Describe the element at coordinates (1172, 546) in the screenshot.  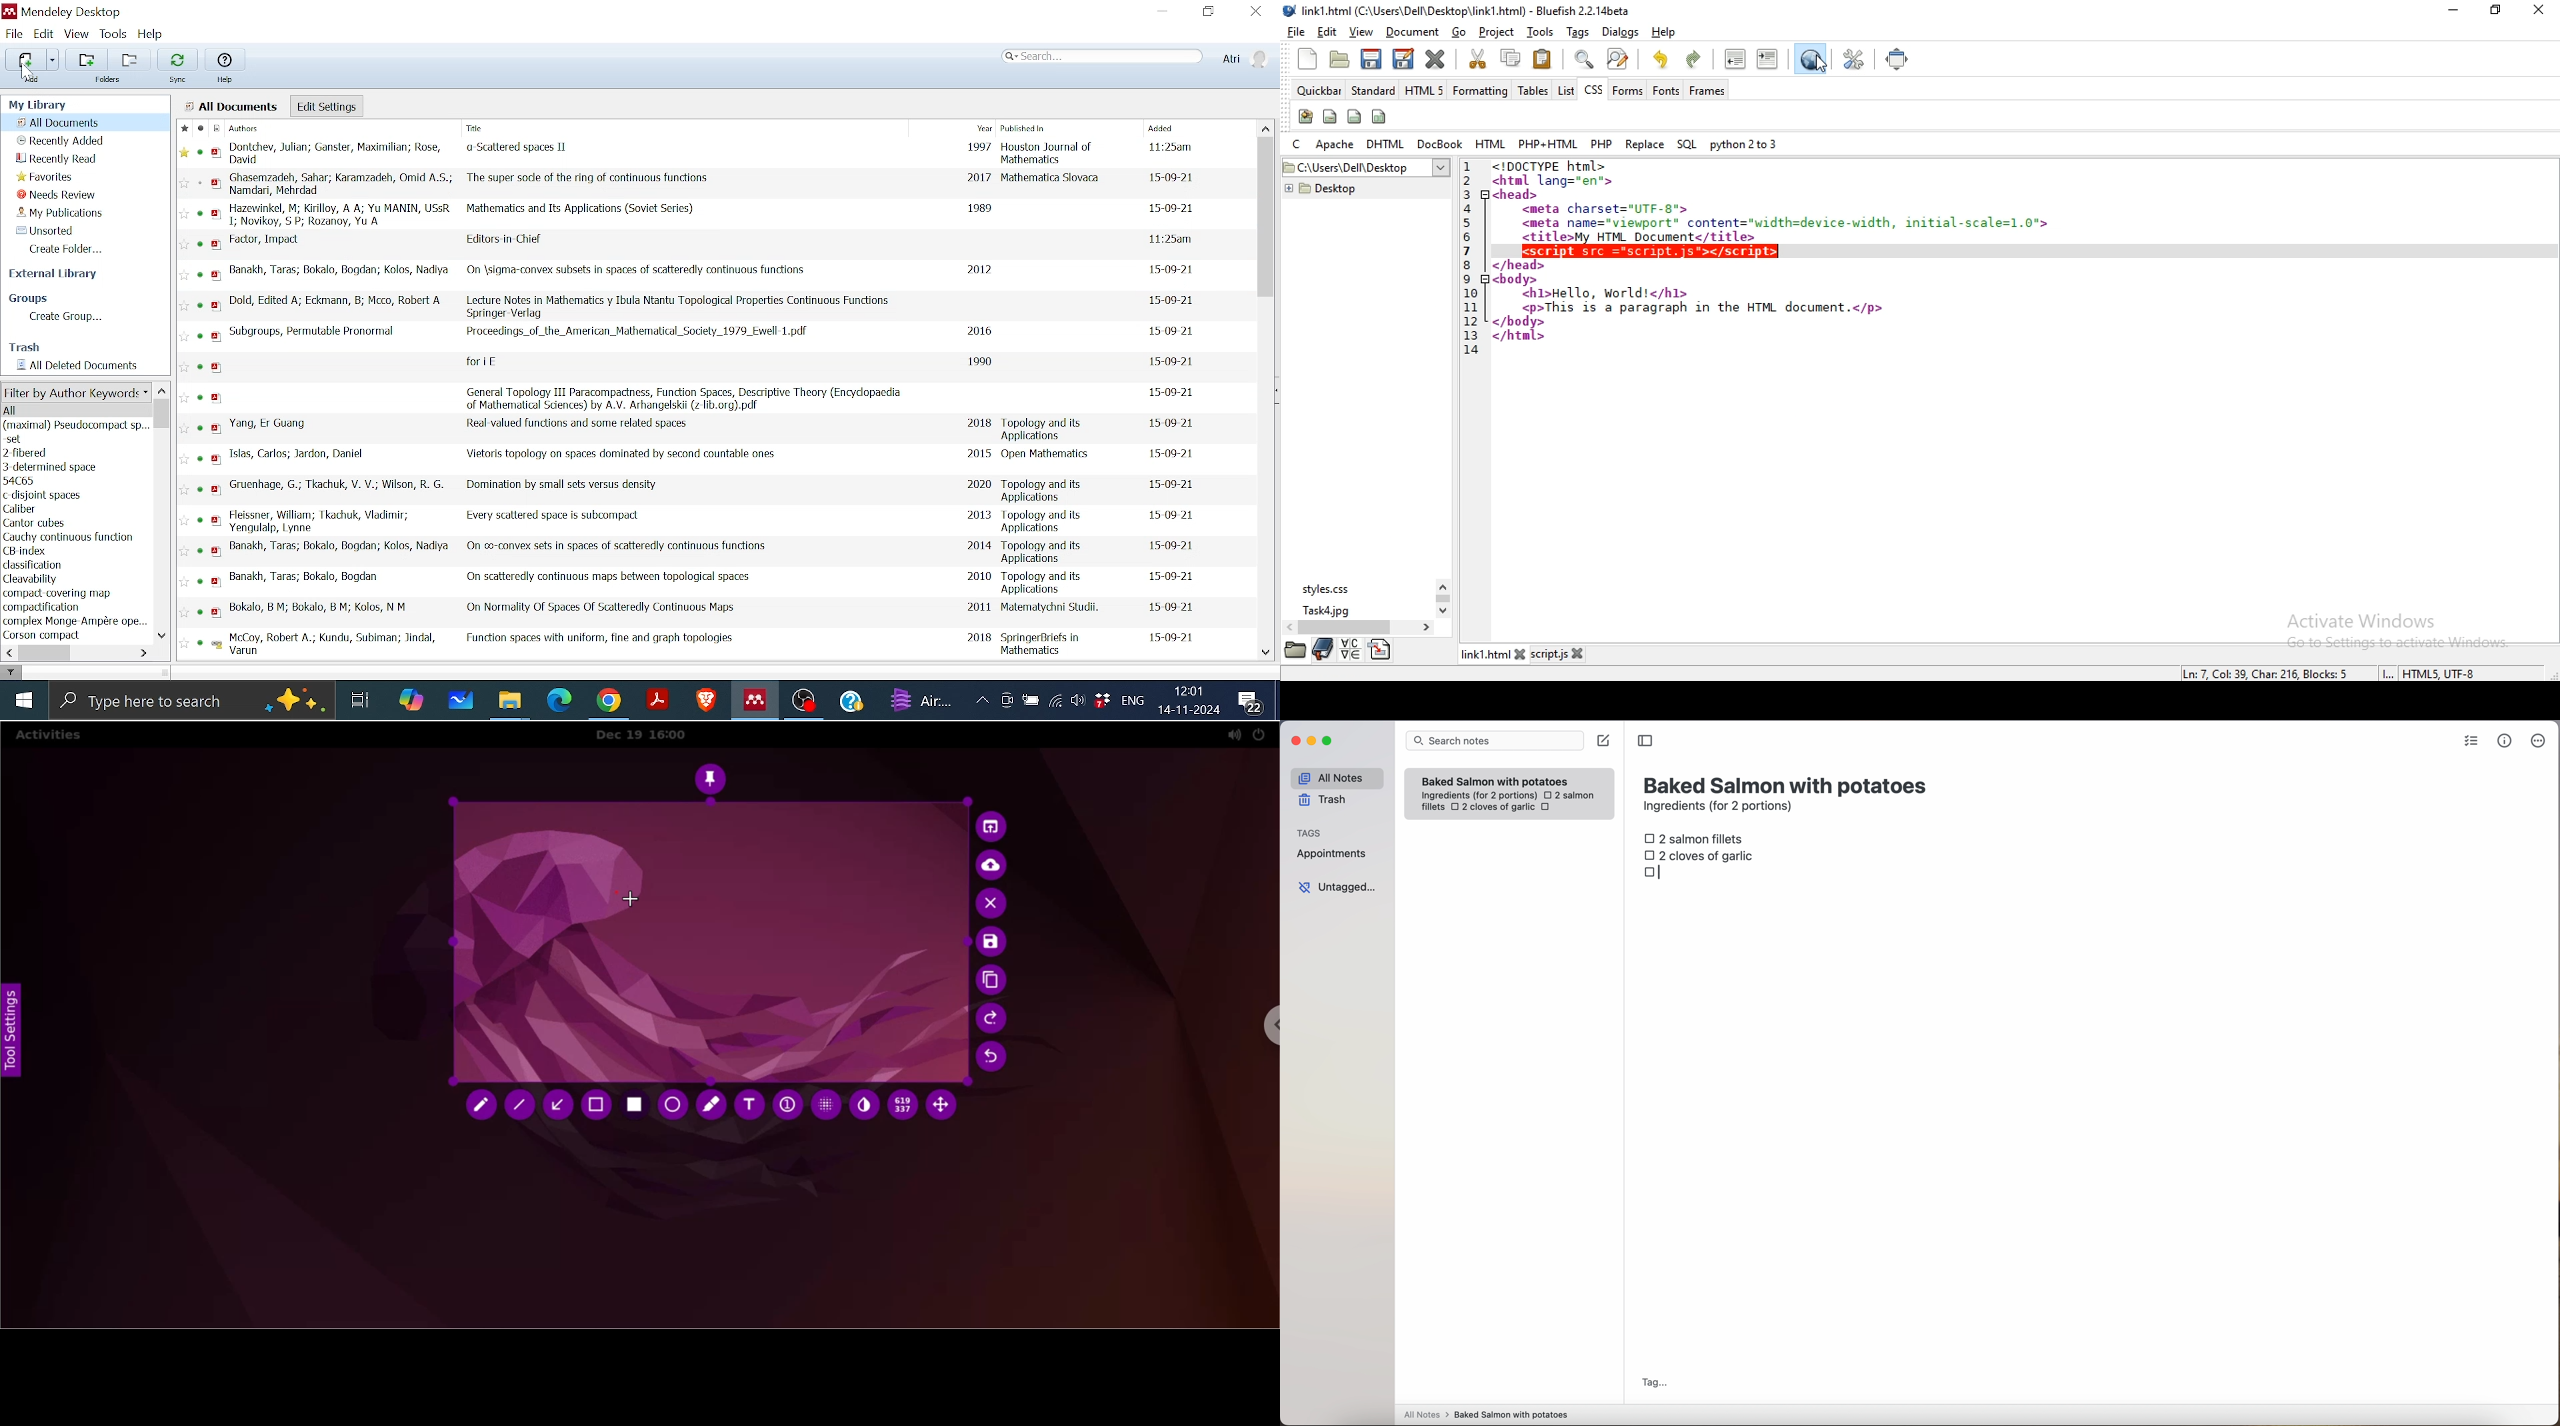
I see `date` at that location.